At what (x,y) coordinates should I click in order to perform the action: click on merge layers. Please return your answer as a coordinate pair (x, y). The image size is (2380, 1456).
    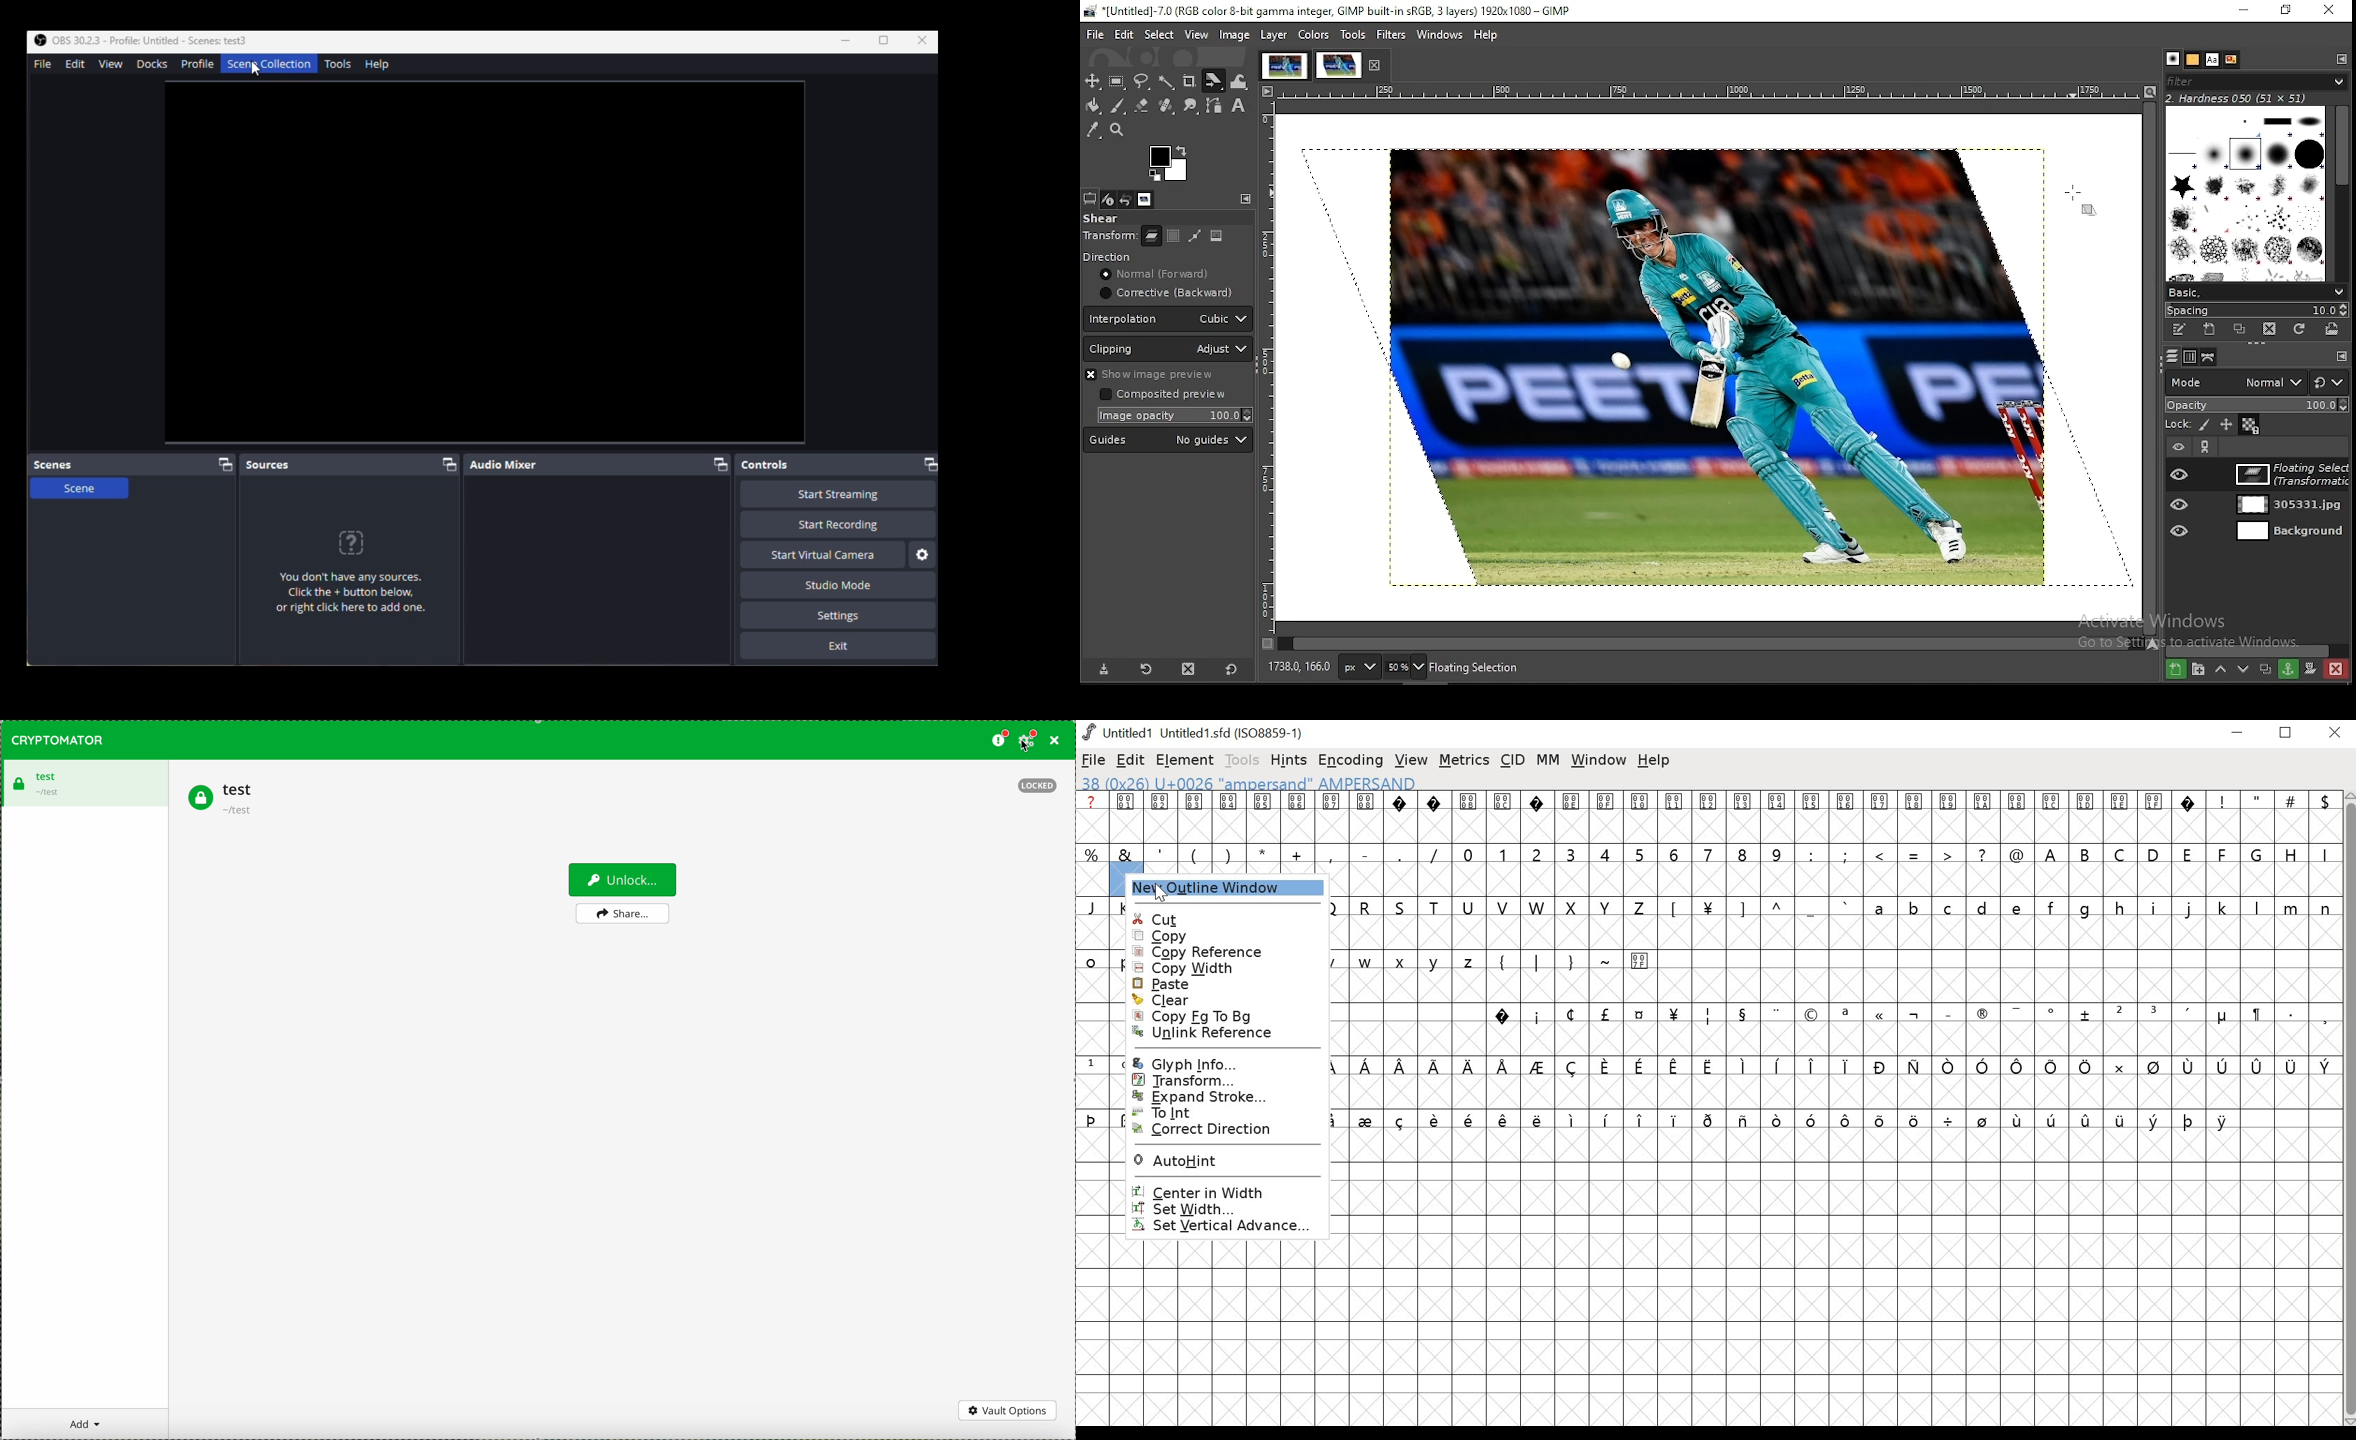
    Looking at the image, I should click on (2287, 670).